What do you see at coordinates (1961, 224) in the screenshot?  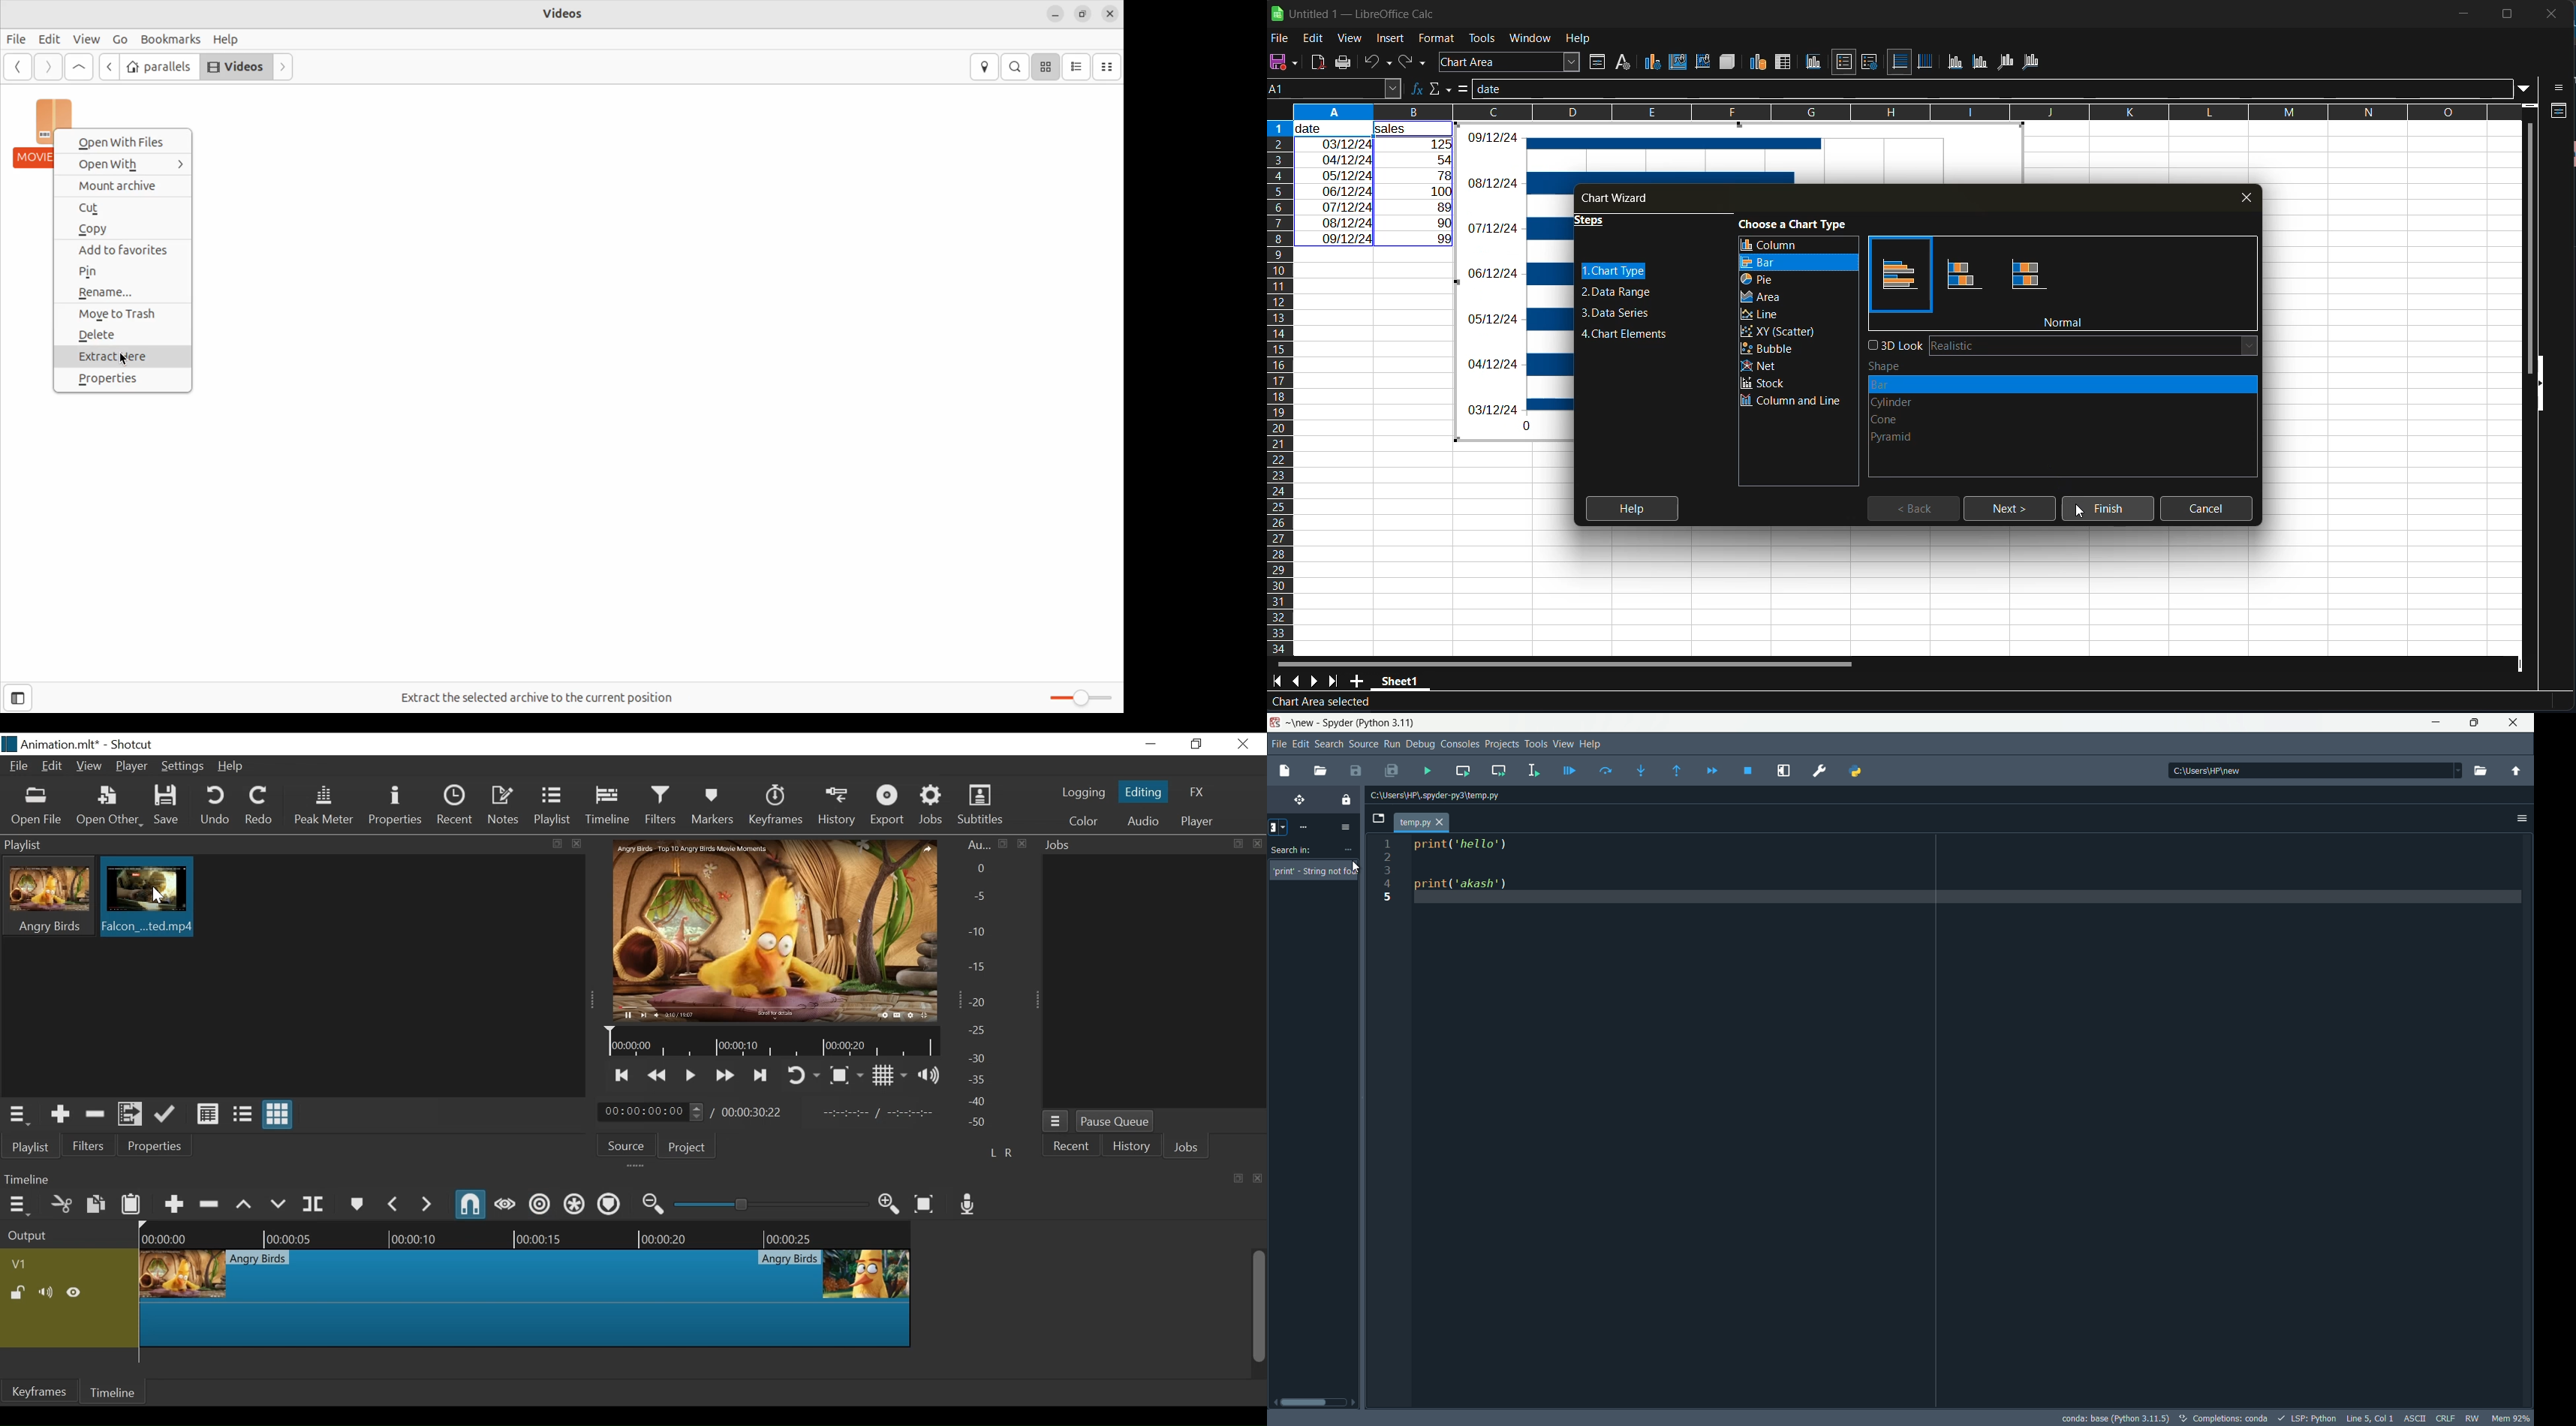 I see `bold` at bounding box center [1961, 224].